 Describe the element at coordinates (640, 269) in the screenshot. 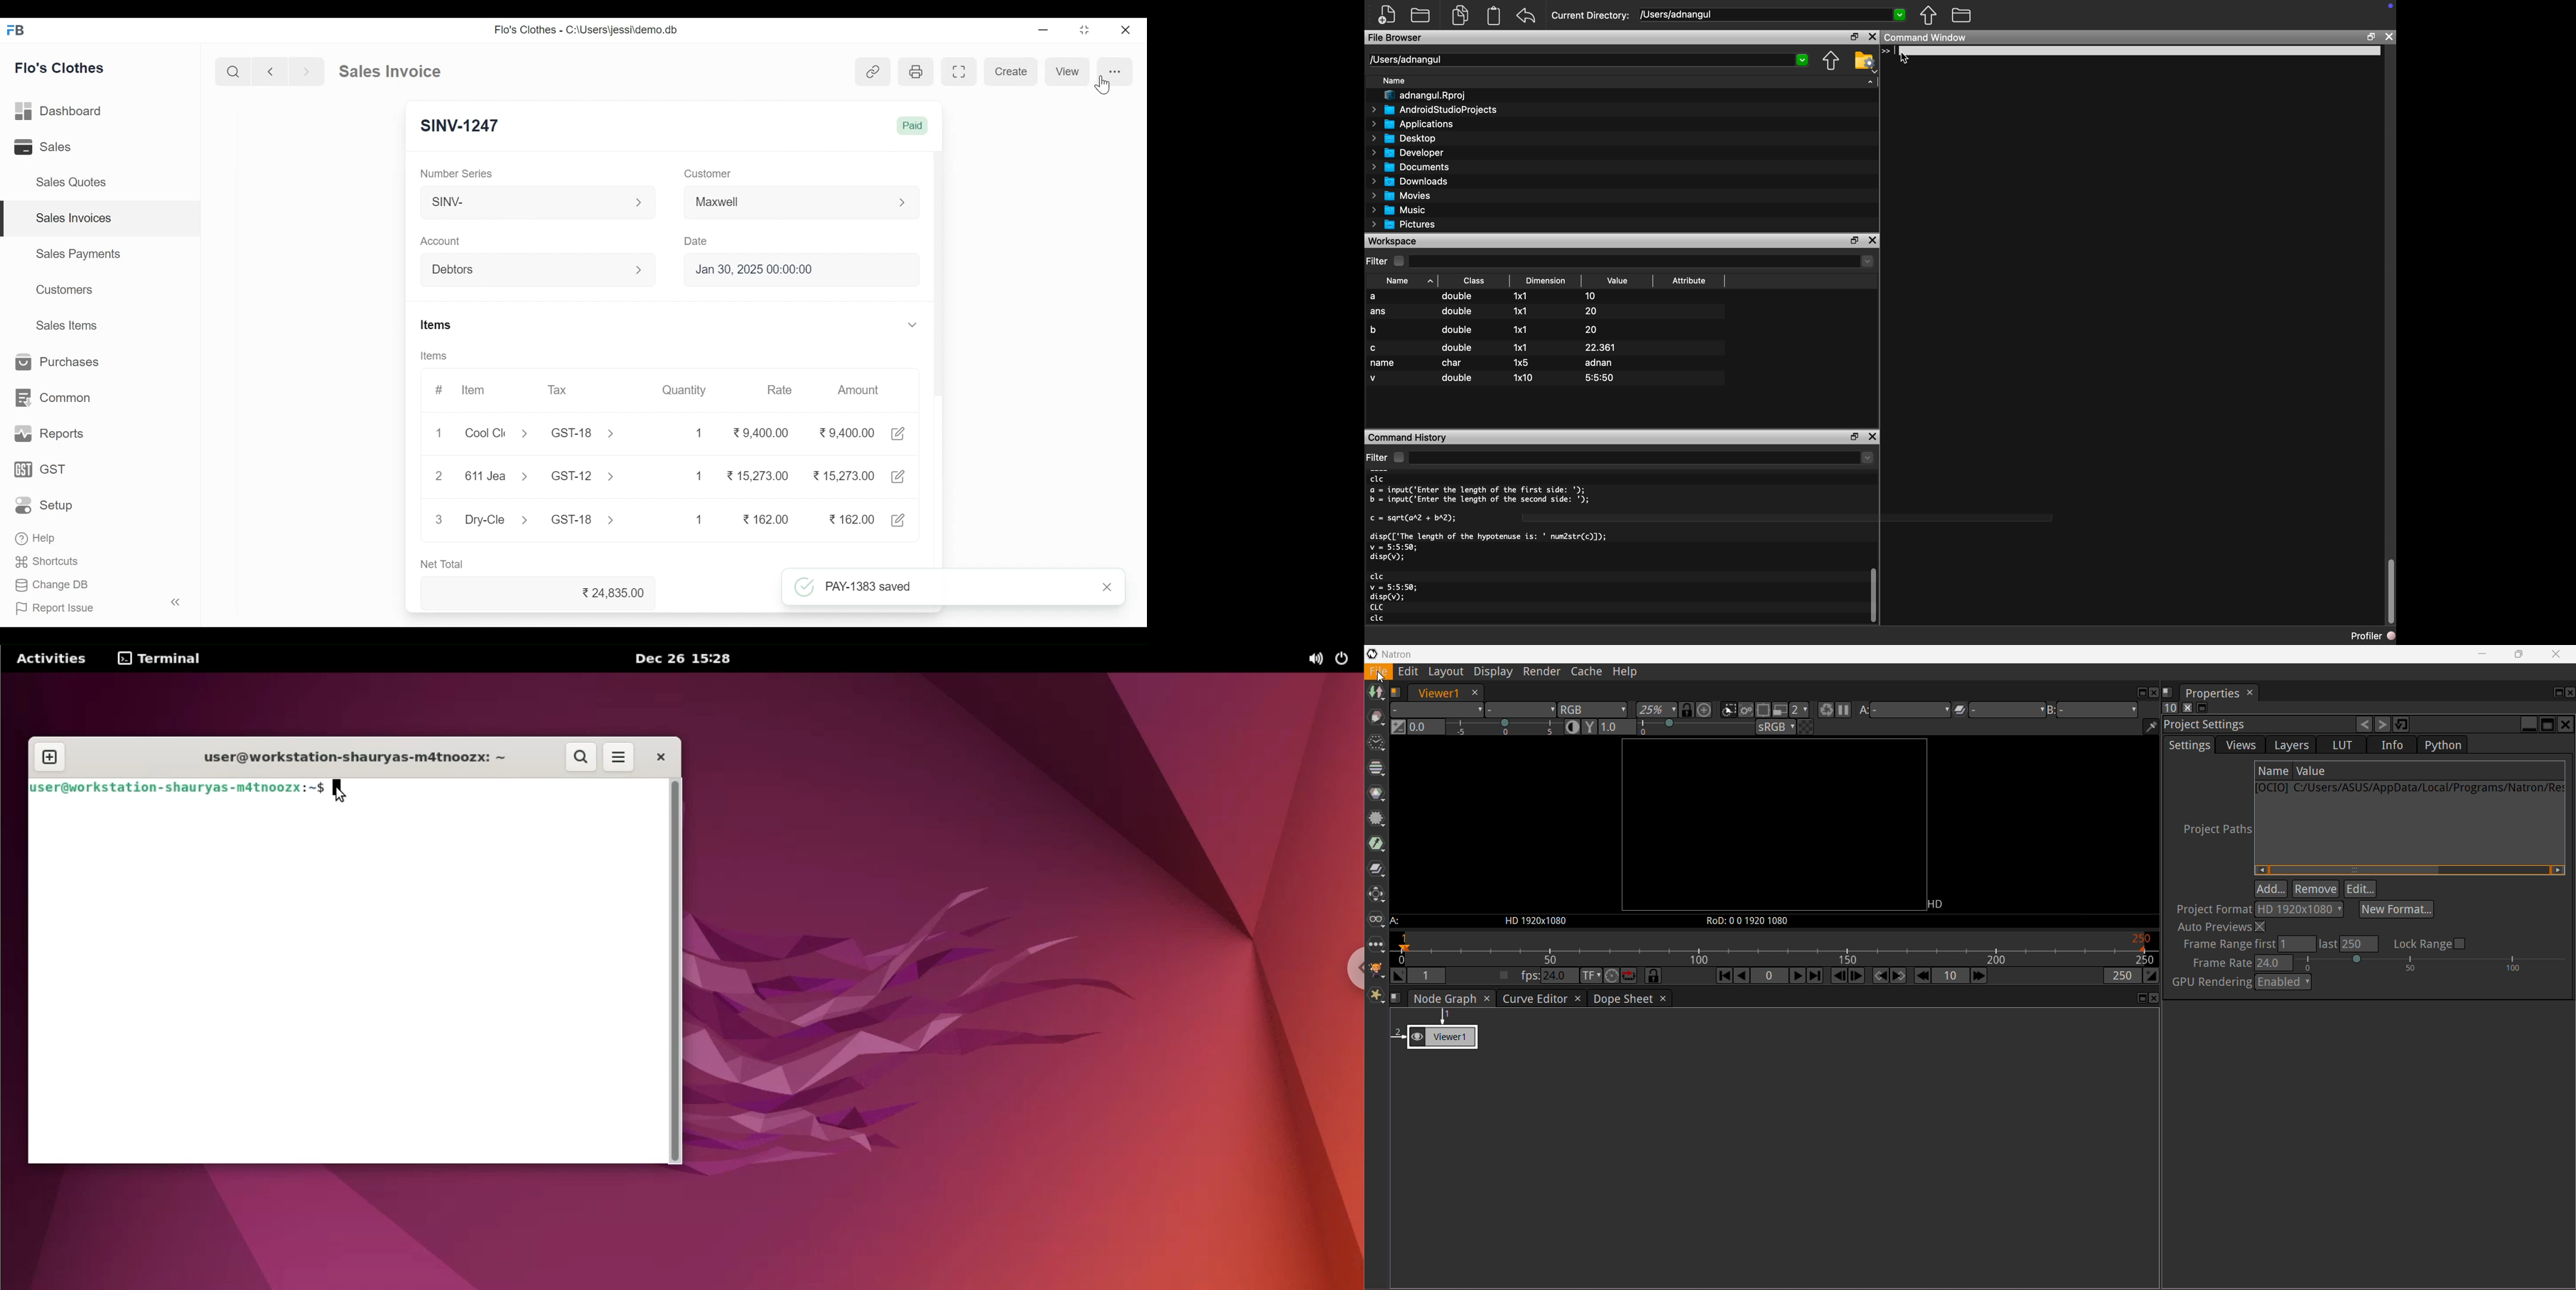

I see `Expand` at that location.